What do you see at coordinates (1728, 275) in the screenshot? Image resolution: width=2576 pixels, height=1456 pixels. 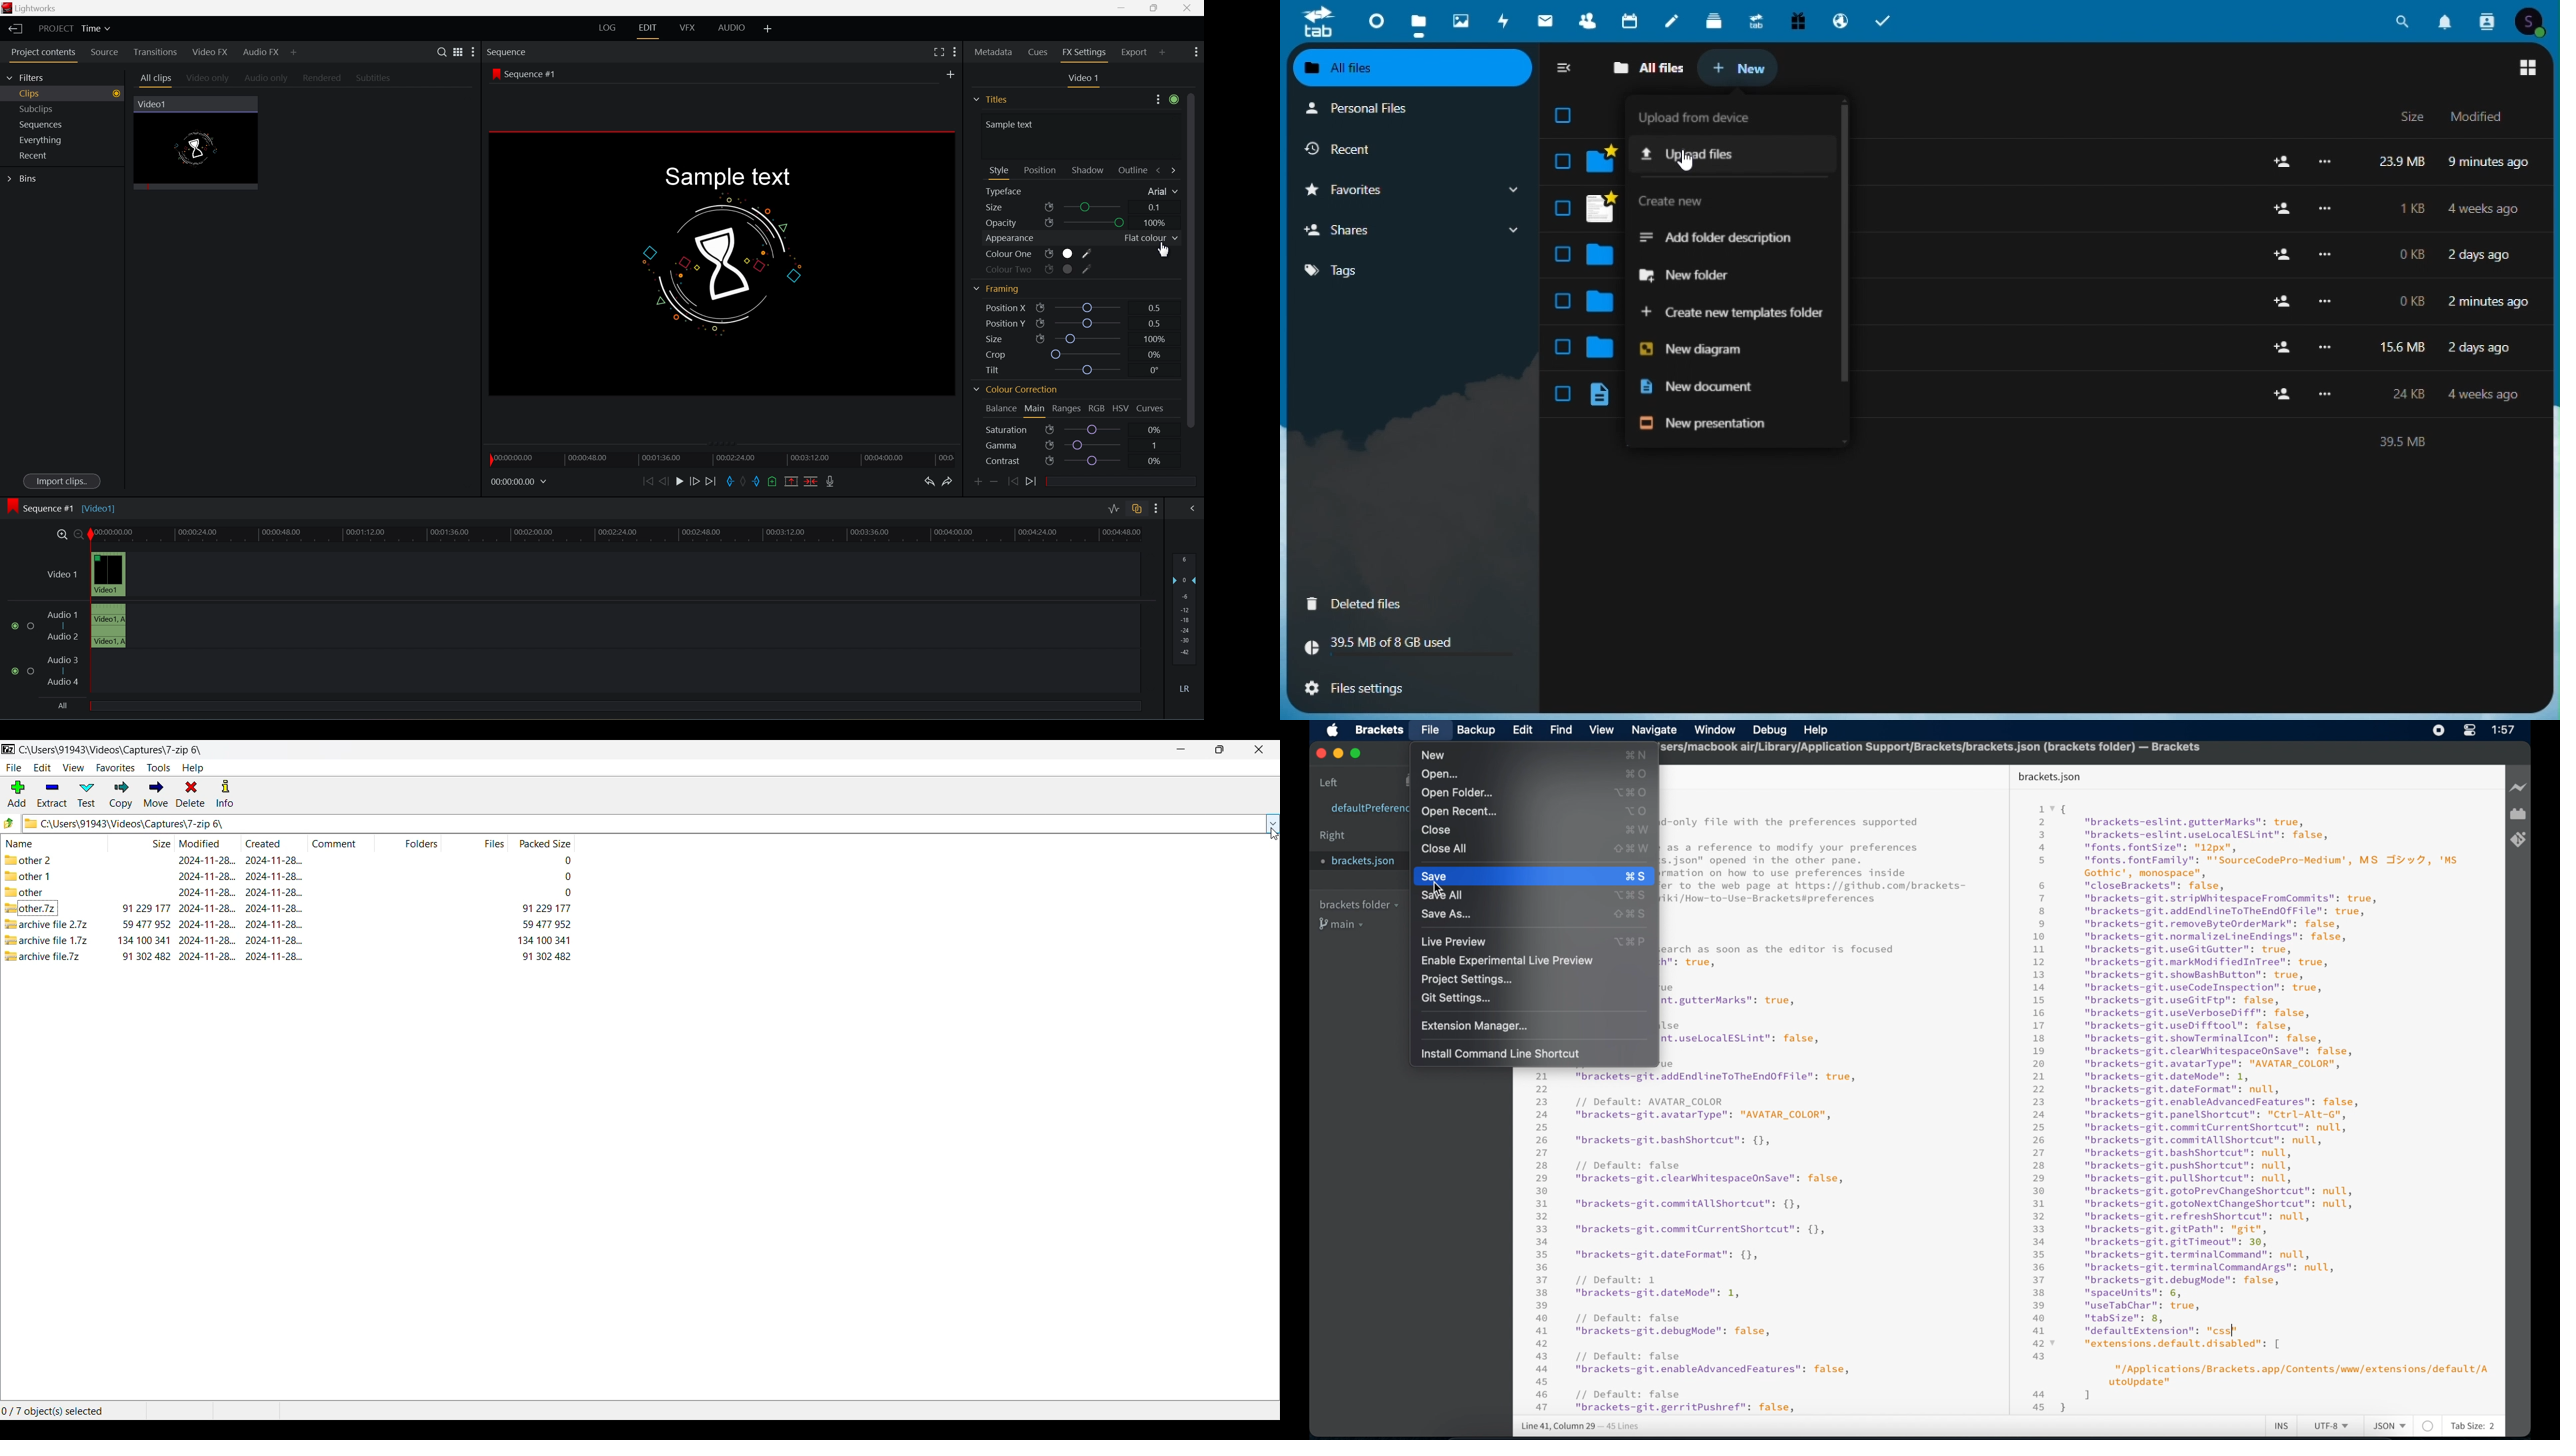 I see `New folder` at bounding box center [1728, 275].